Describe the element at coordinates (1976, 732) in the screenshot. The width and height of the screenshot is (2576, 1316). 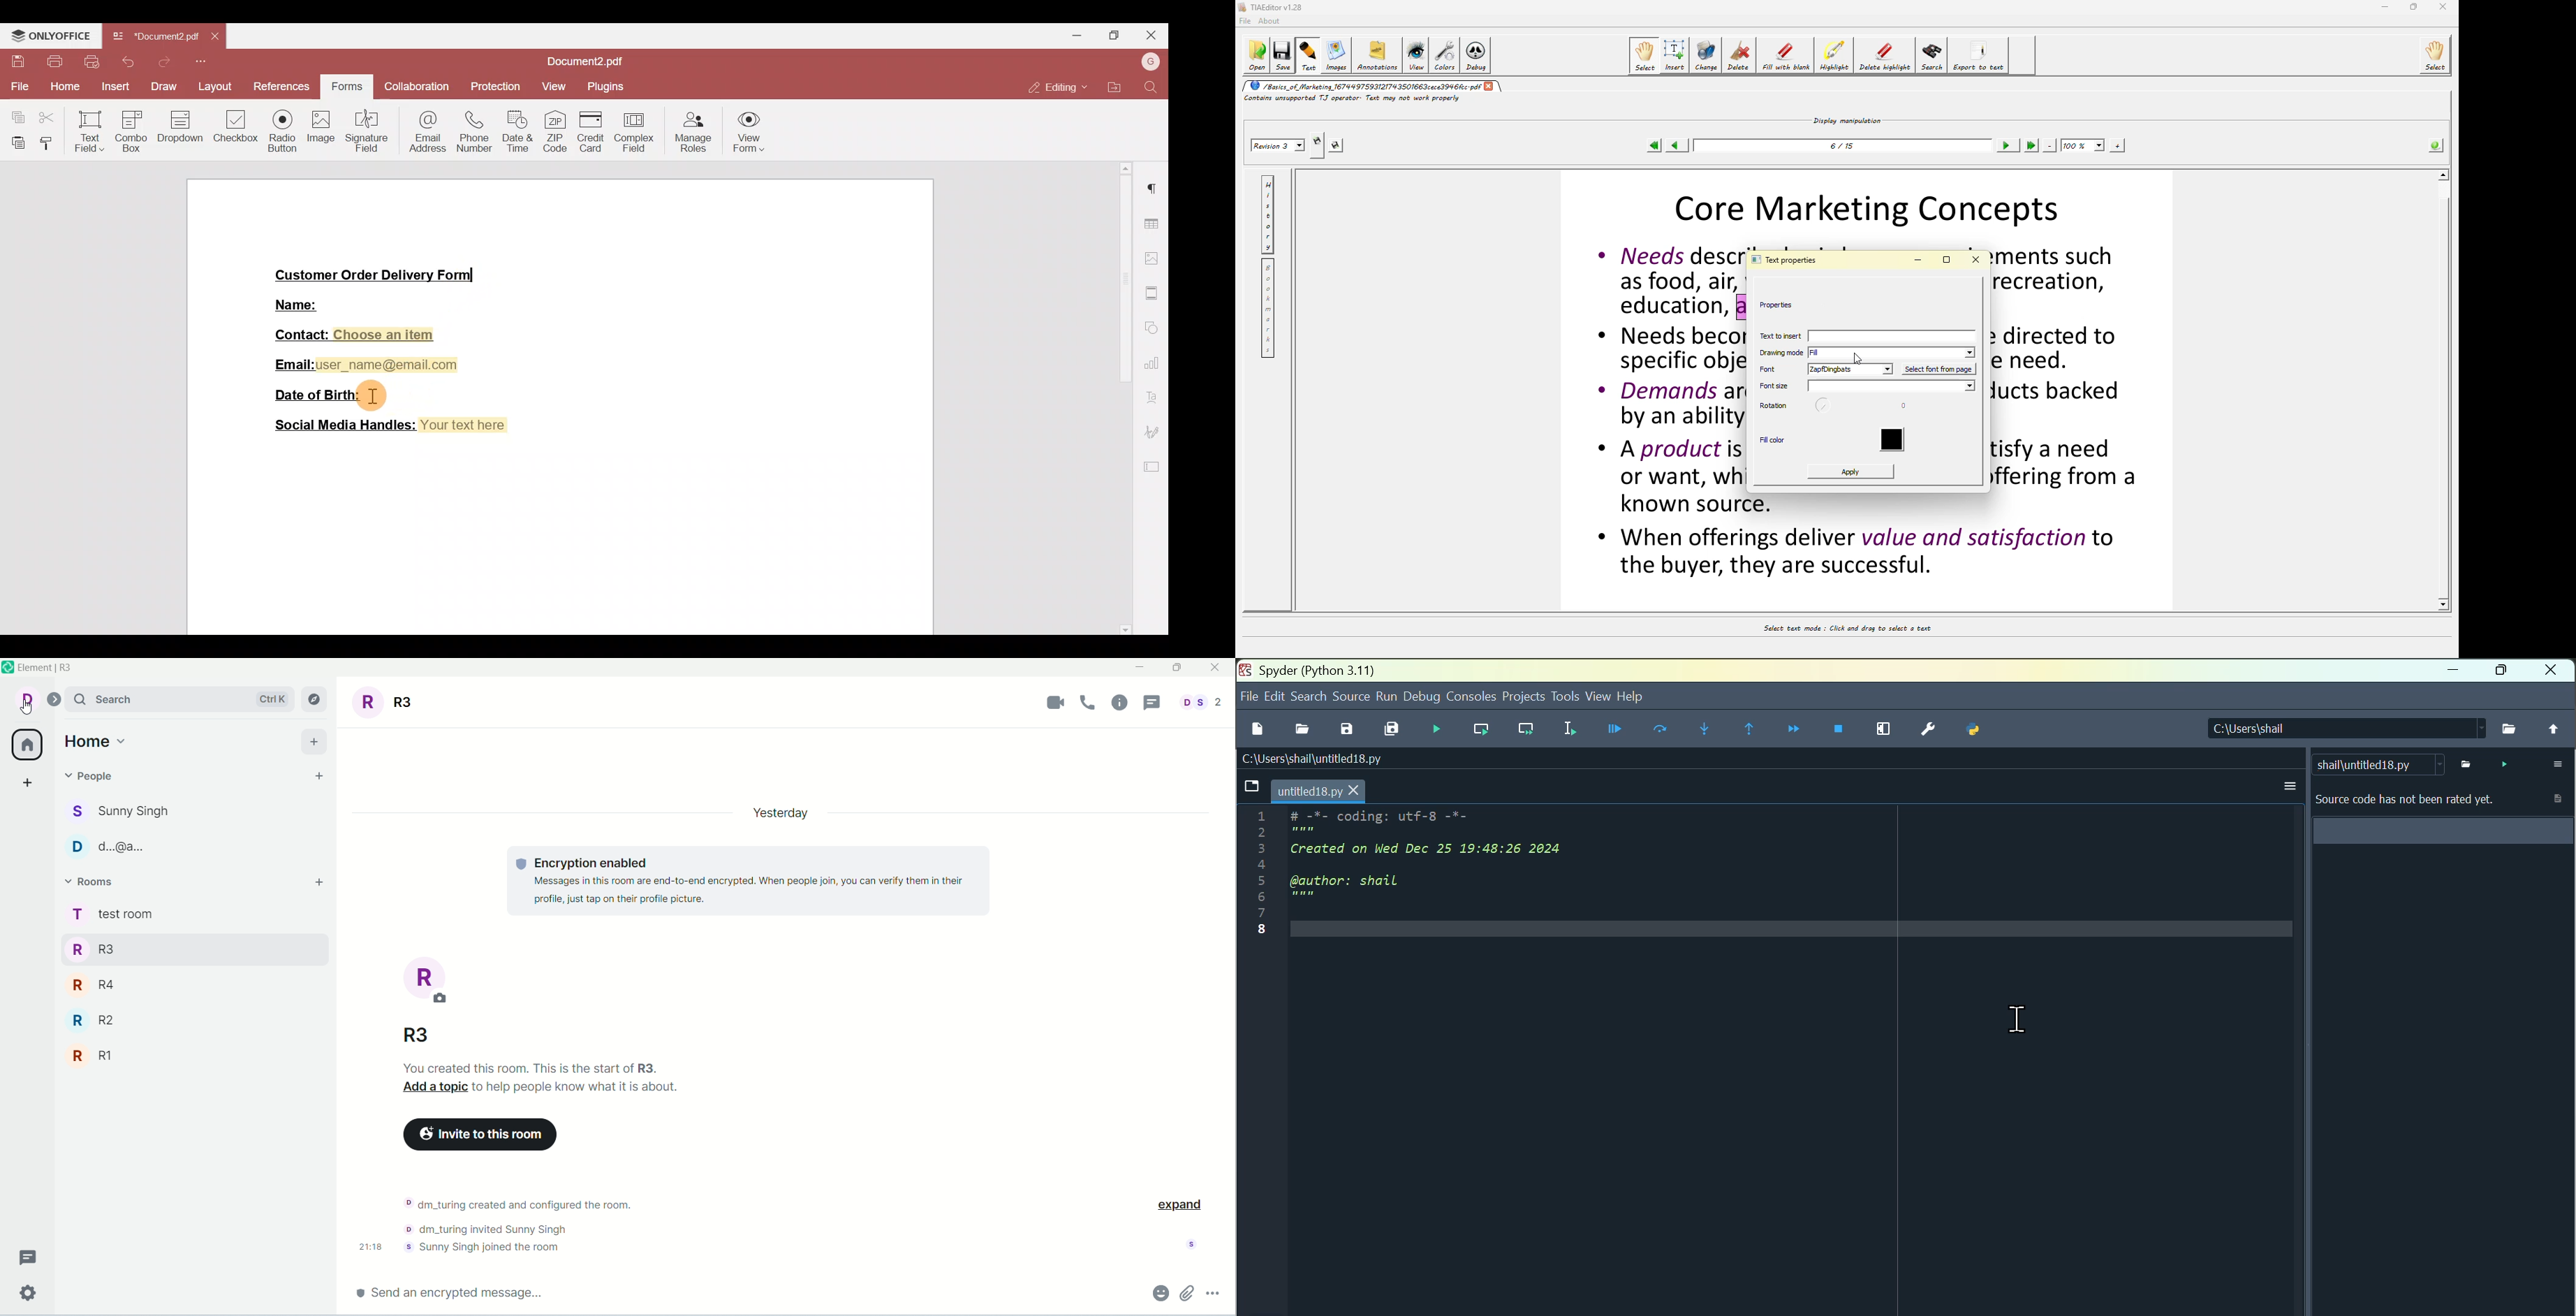
I see `Python path manager` at that location.